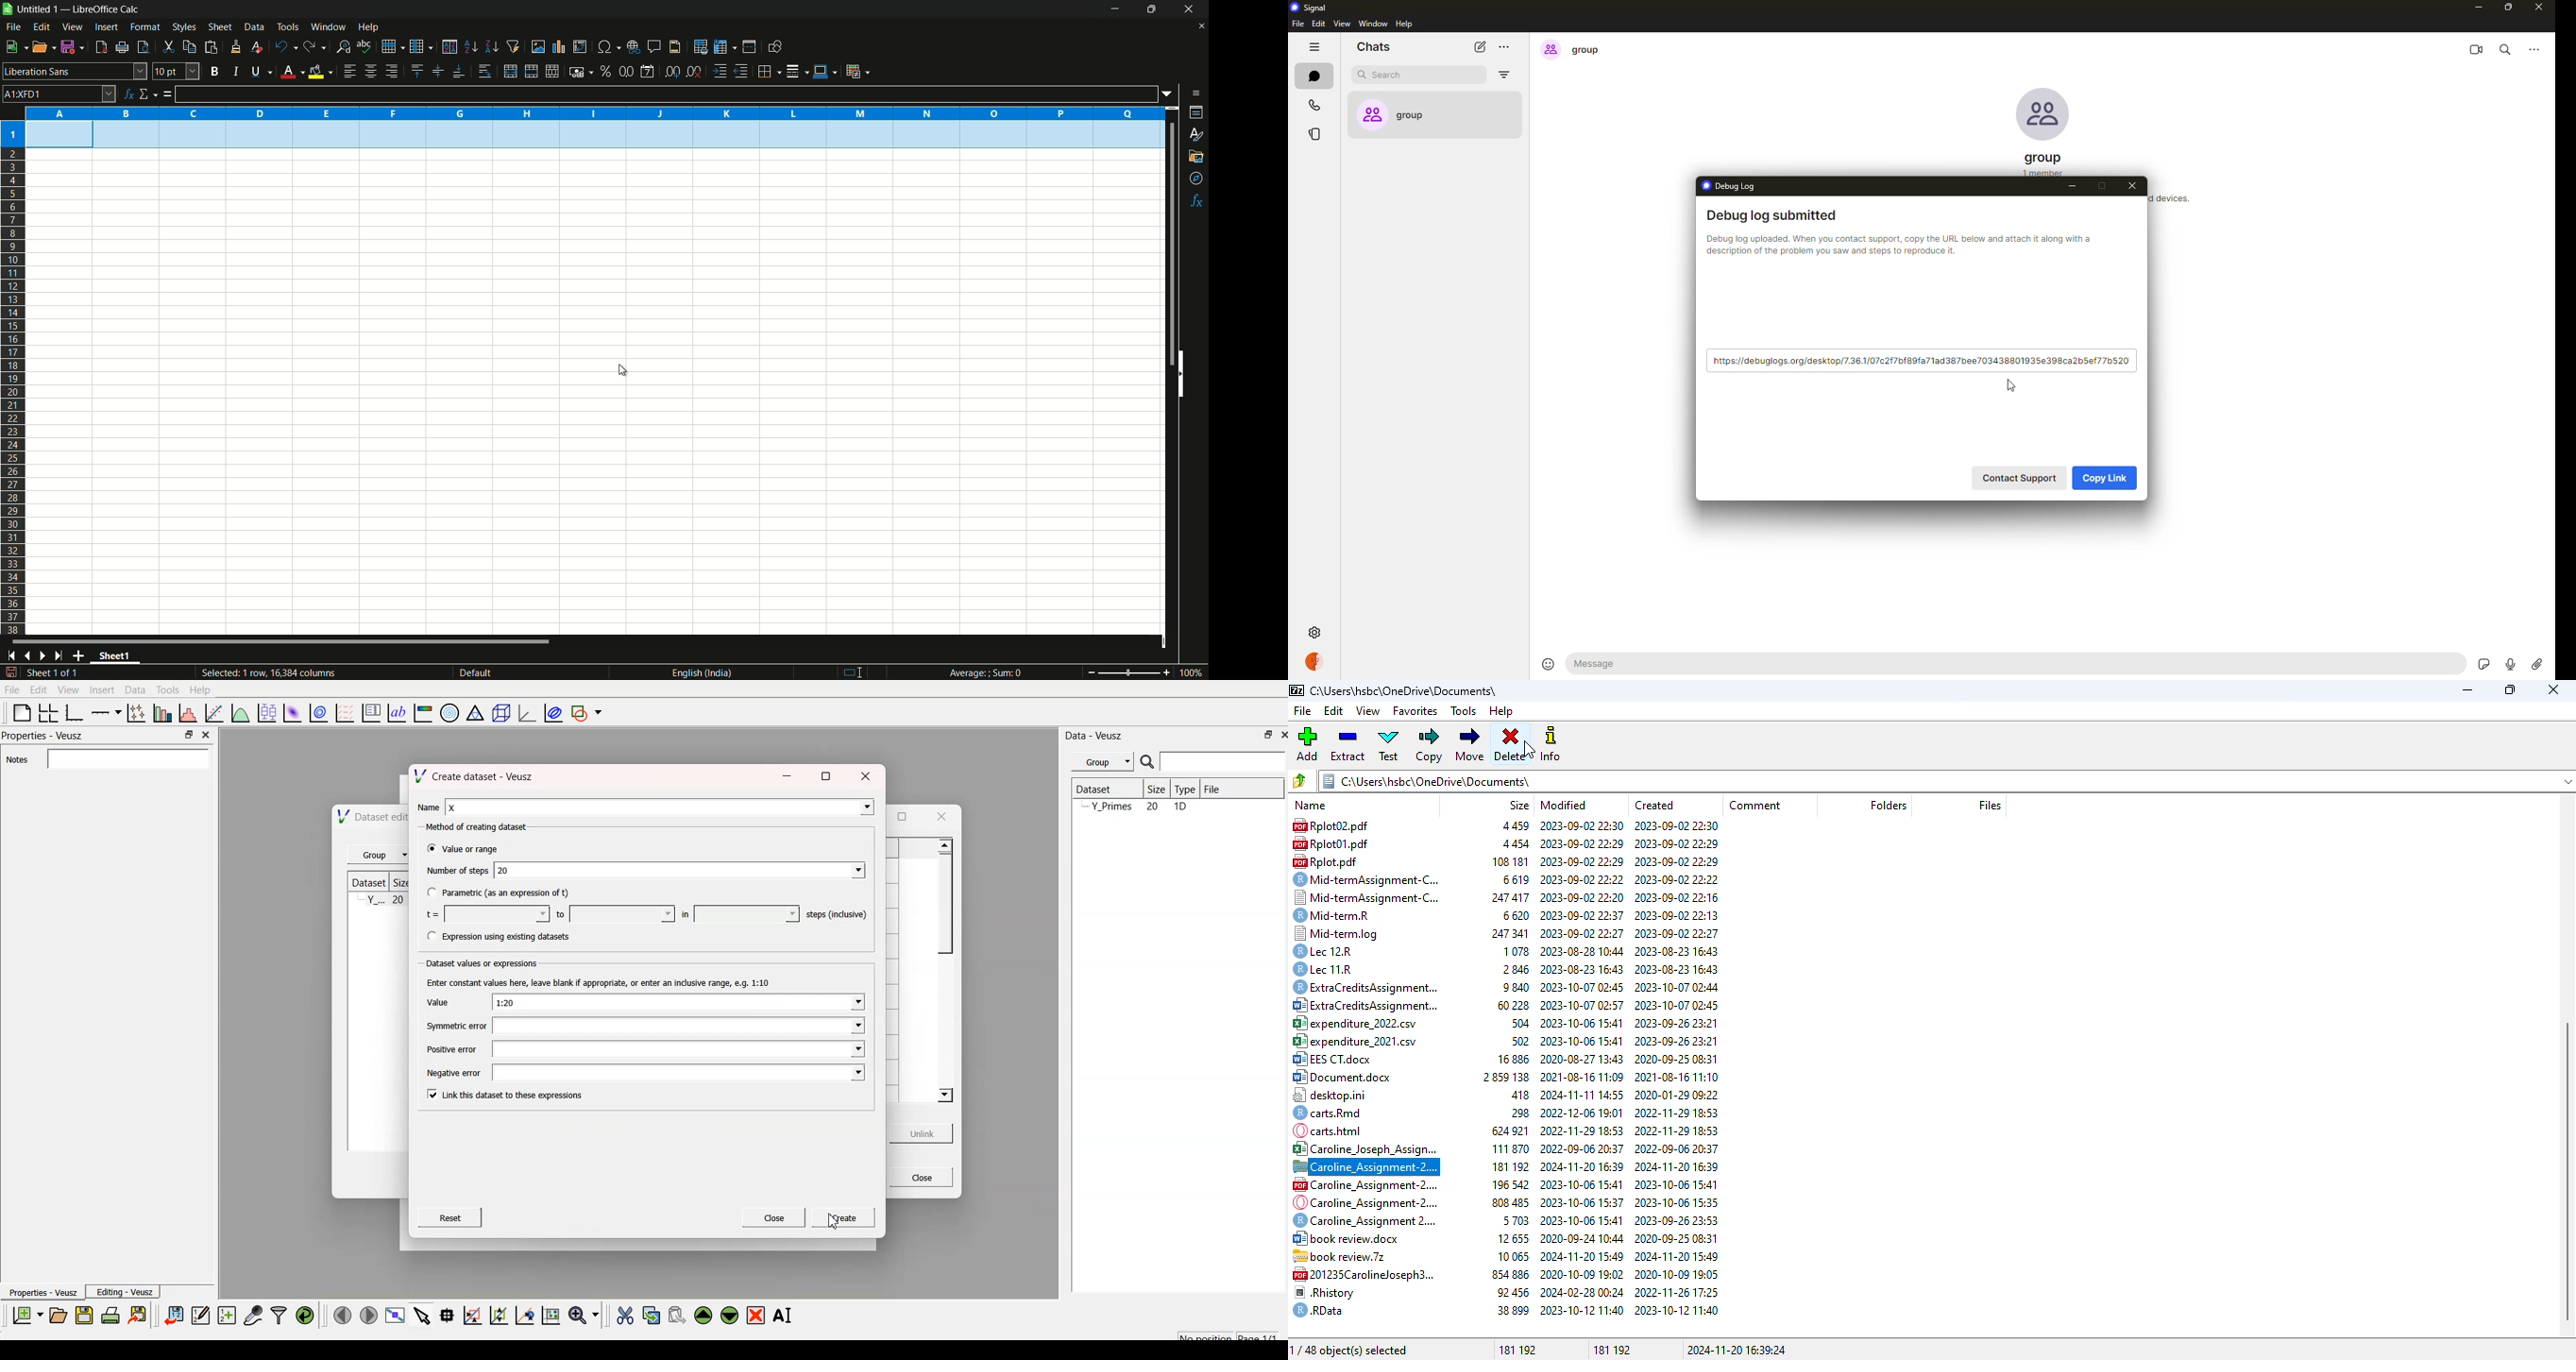 The width and height of the screenshot is (2576, 1372). I want to click on | Size, so click(1153, 788).